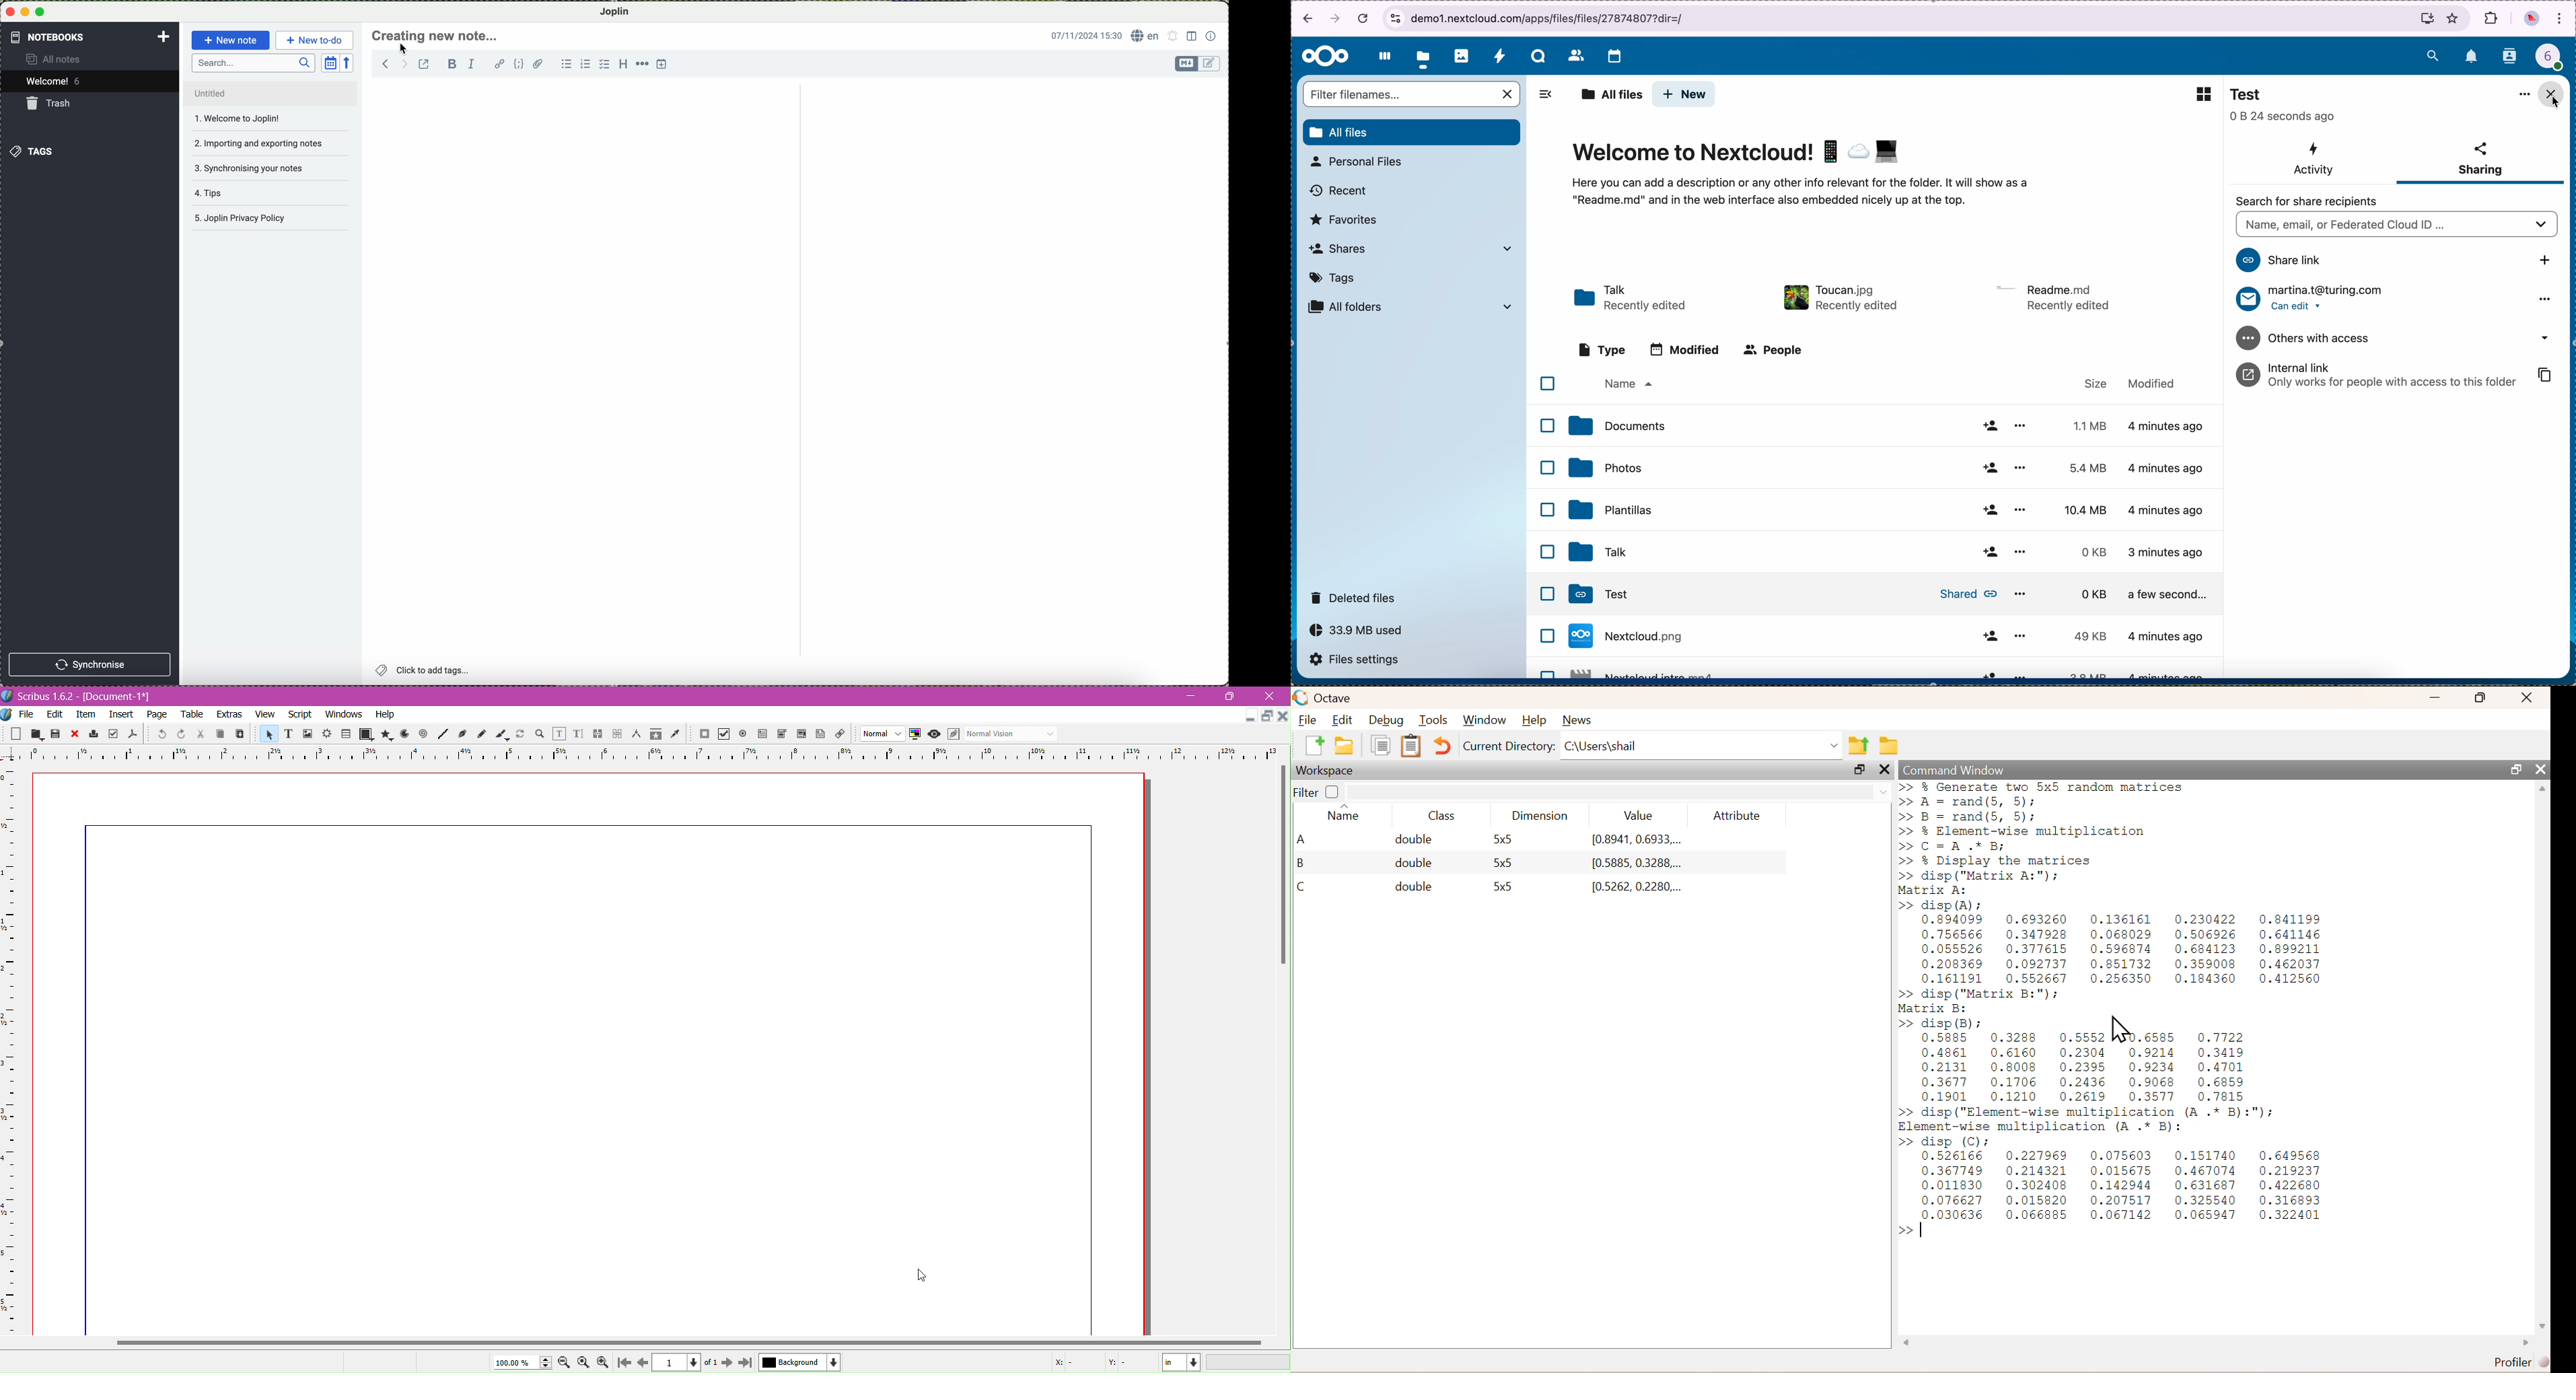 The height and width of the screenshot is (1400, 2576). I want to click on name, so click(1627, 385).